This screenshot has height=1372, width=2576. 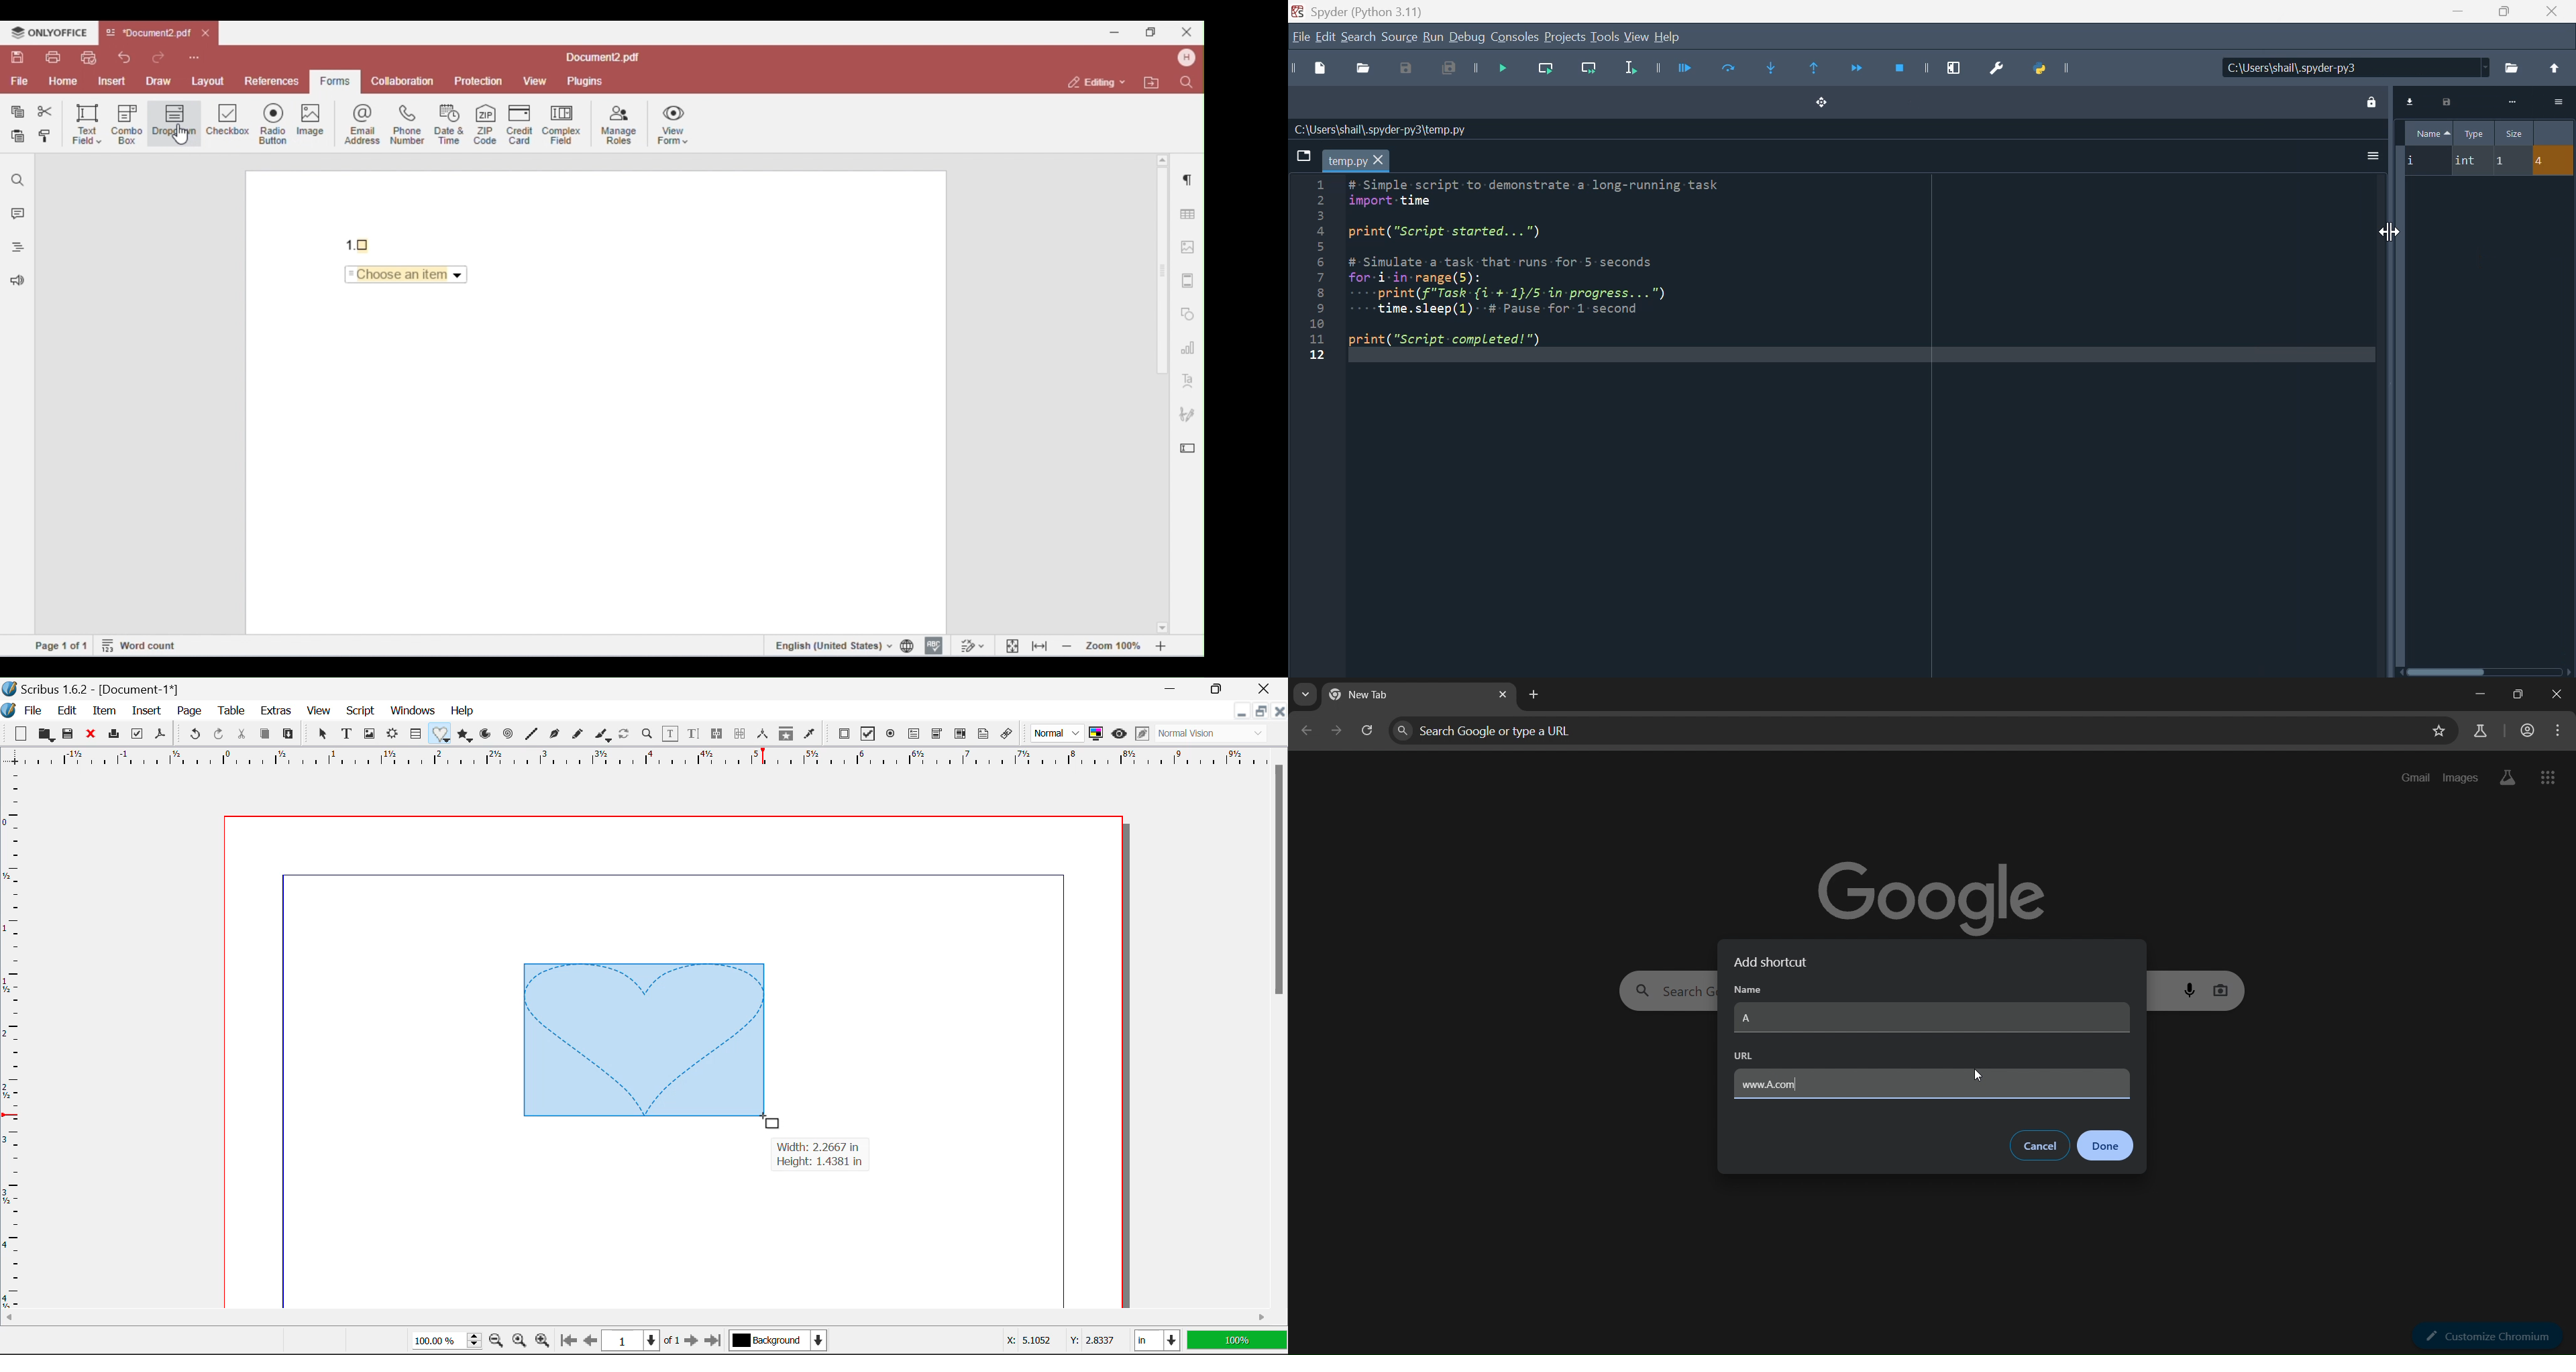 I want to click on Stop debugging, so click(x=1909, y=68).